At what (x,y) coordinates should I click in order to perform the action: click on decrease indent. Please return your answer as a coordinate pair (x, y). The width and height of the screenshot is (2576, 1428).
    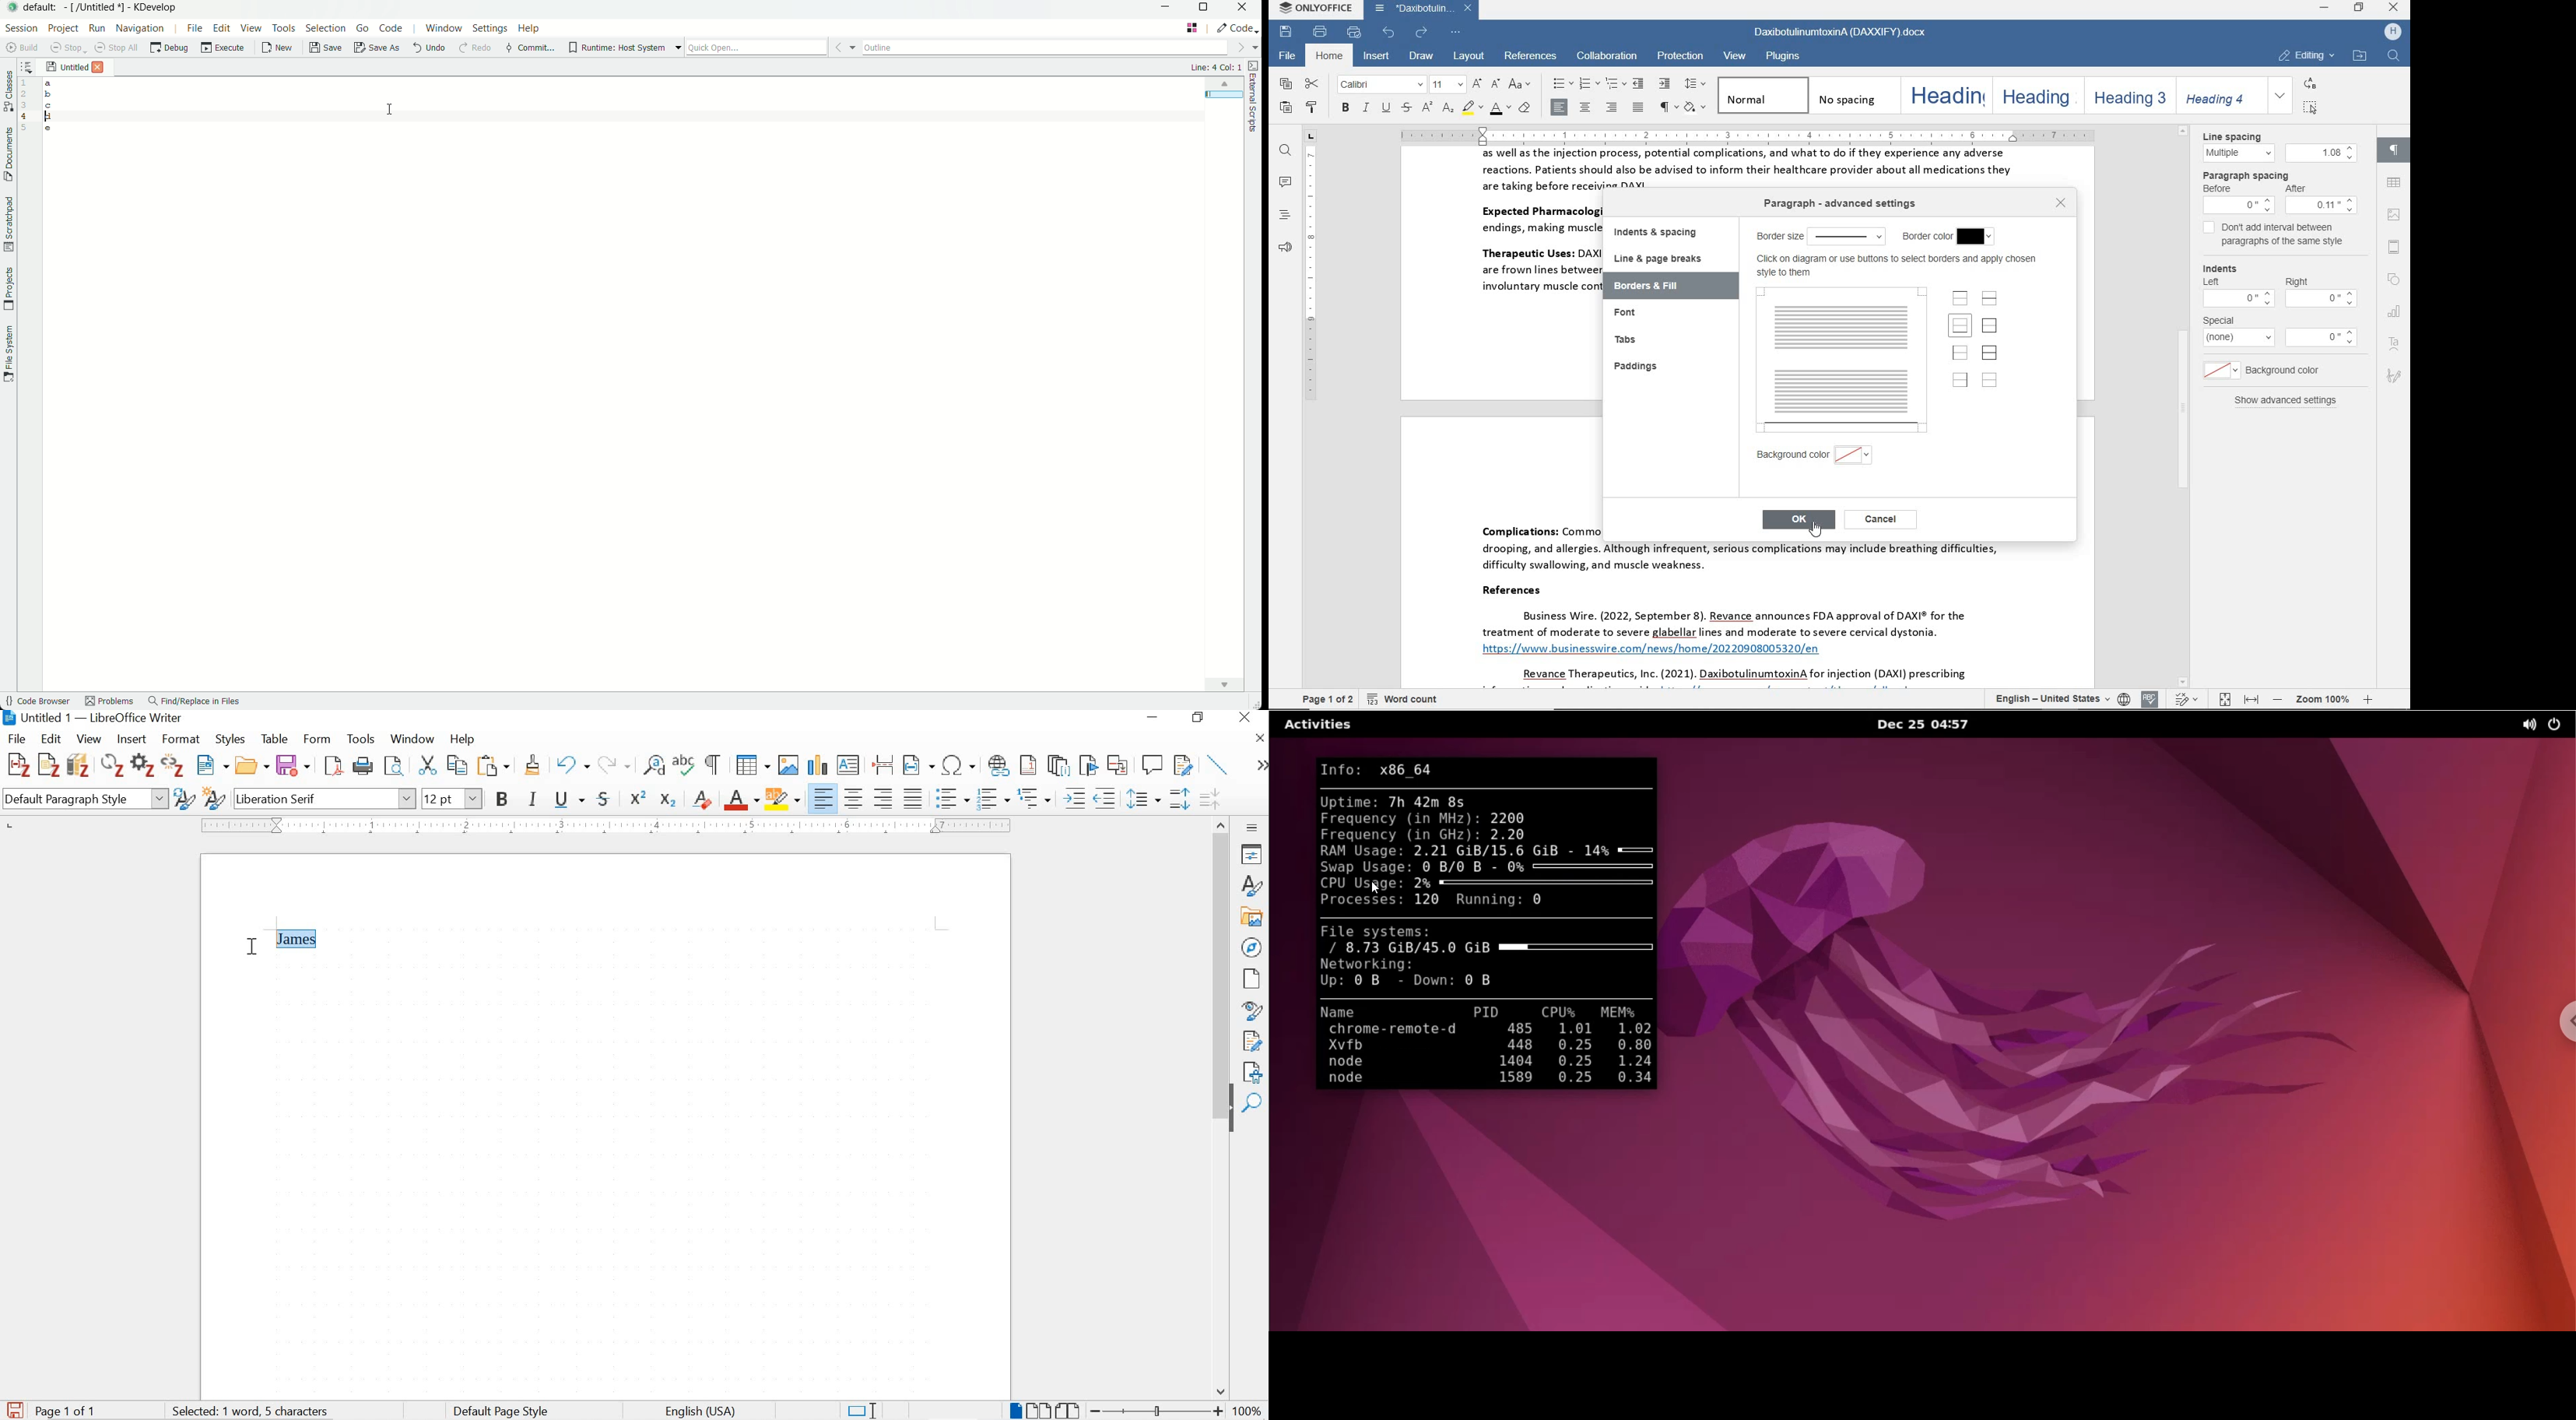
    Looking at the image, I should click on (1107, 798).